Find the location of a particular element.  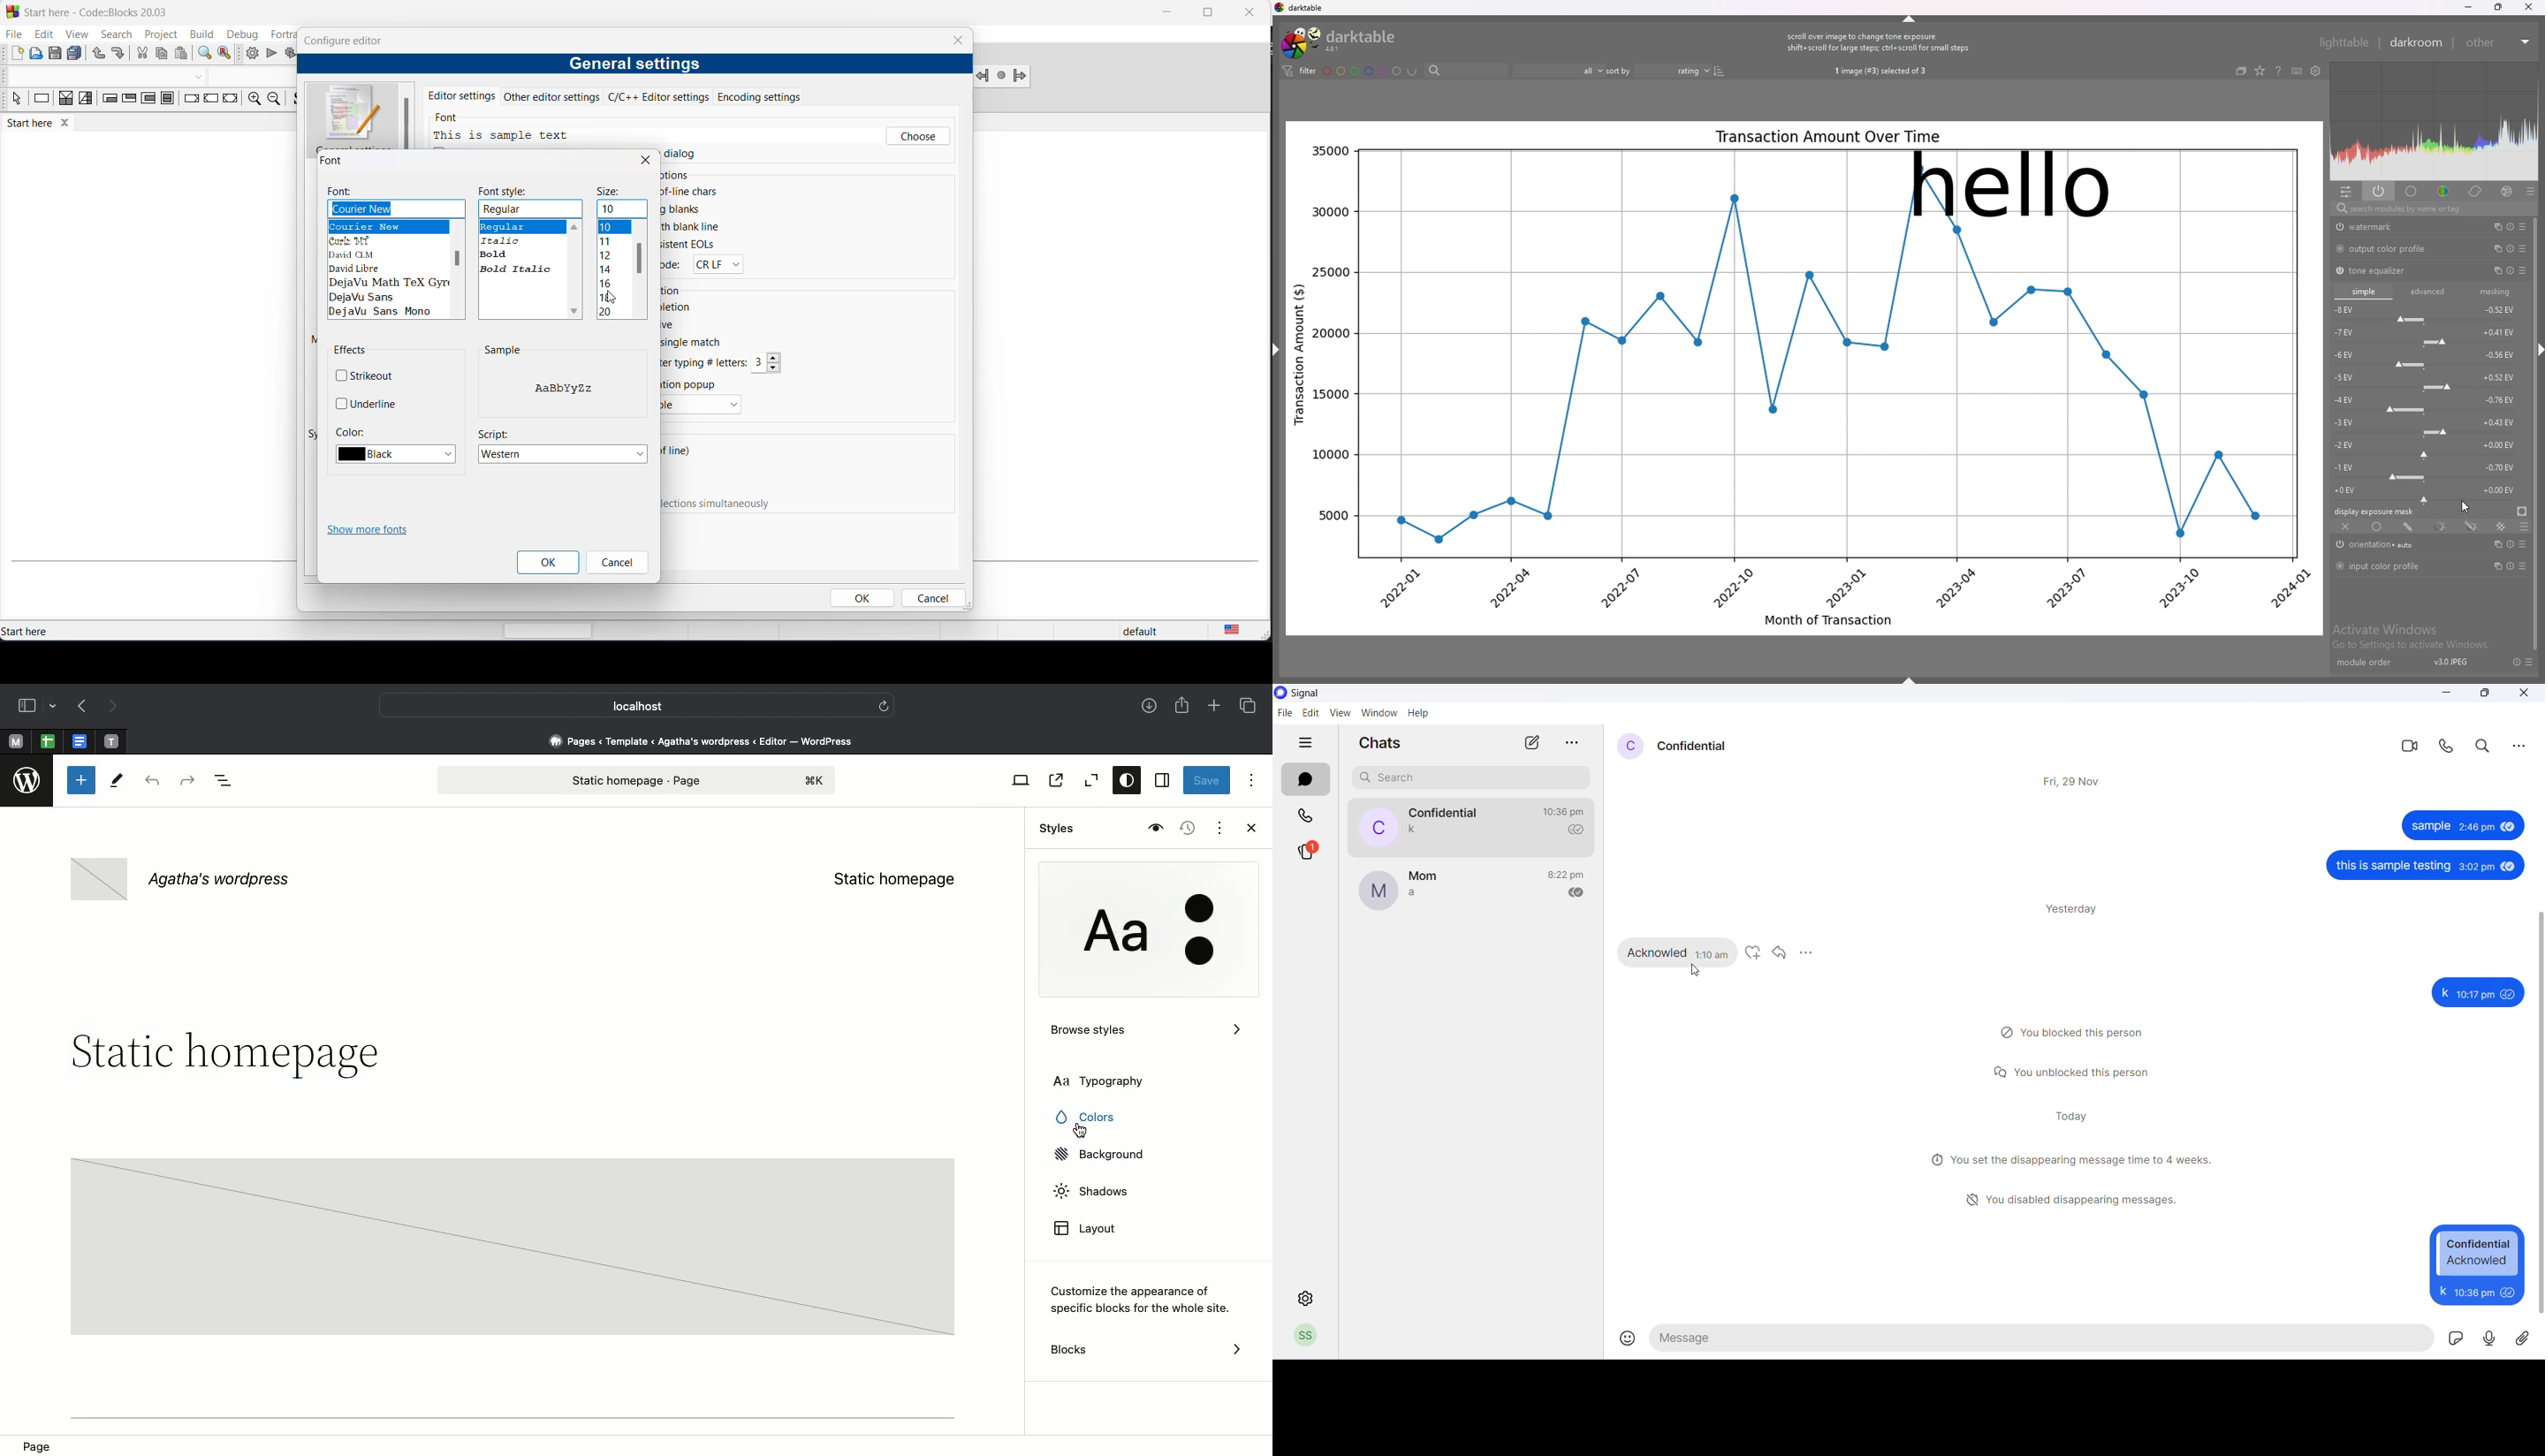

choose is located at coordinates (918, 137).